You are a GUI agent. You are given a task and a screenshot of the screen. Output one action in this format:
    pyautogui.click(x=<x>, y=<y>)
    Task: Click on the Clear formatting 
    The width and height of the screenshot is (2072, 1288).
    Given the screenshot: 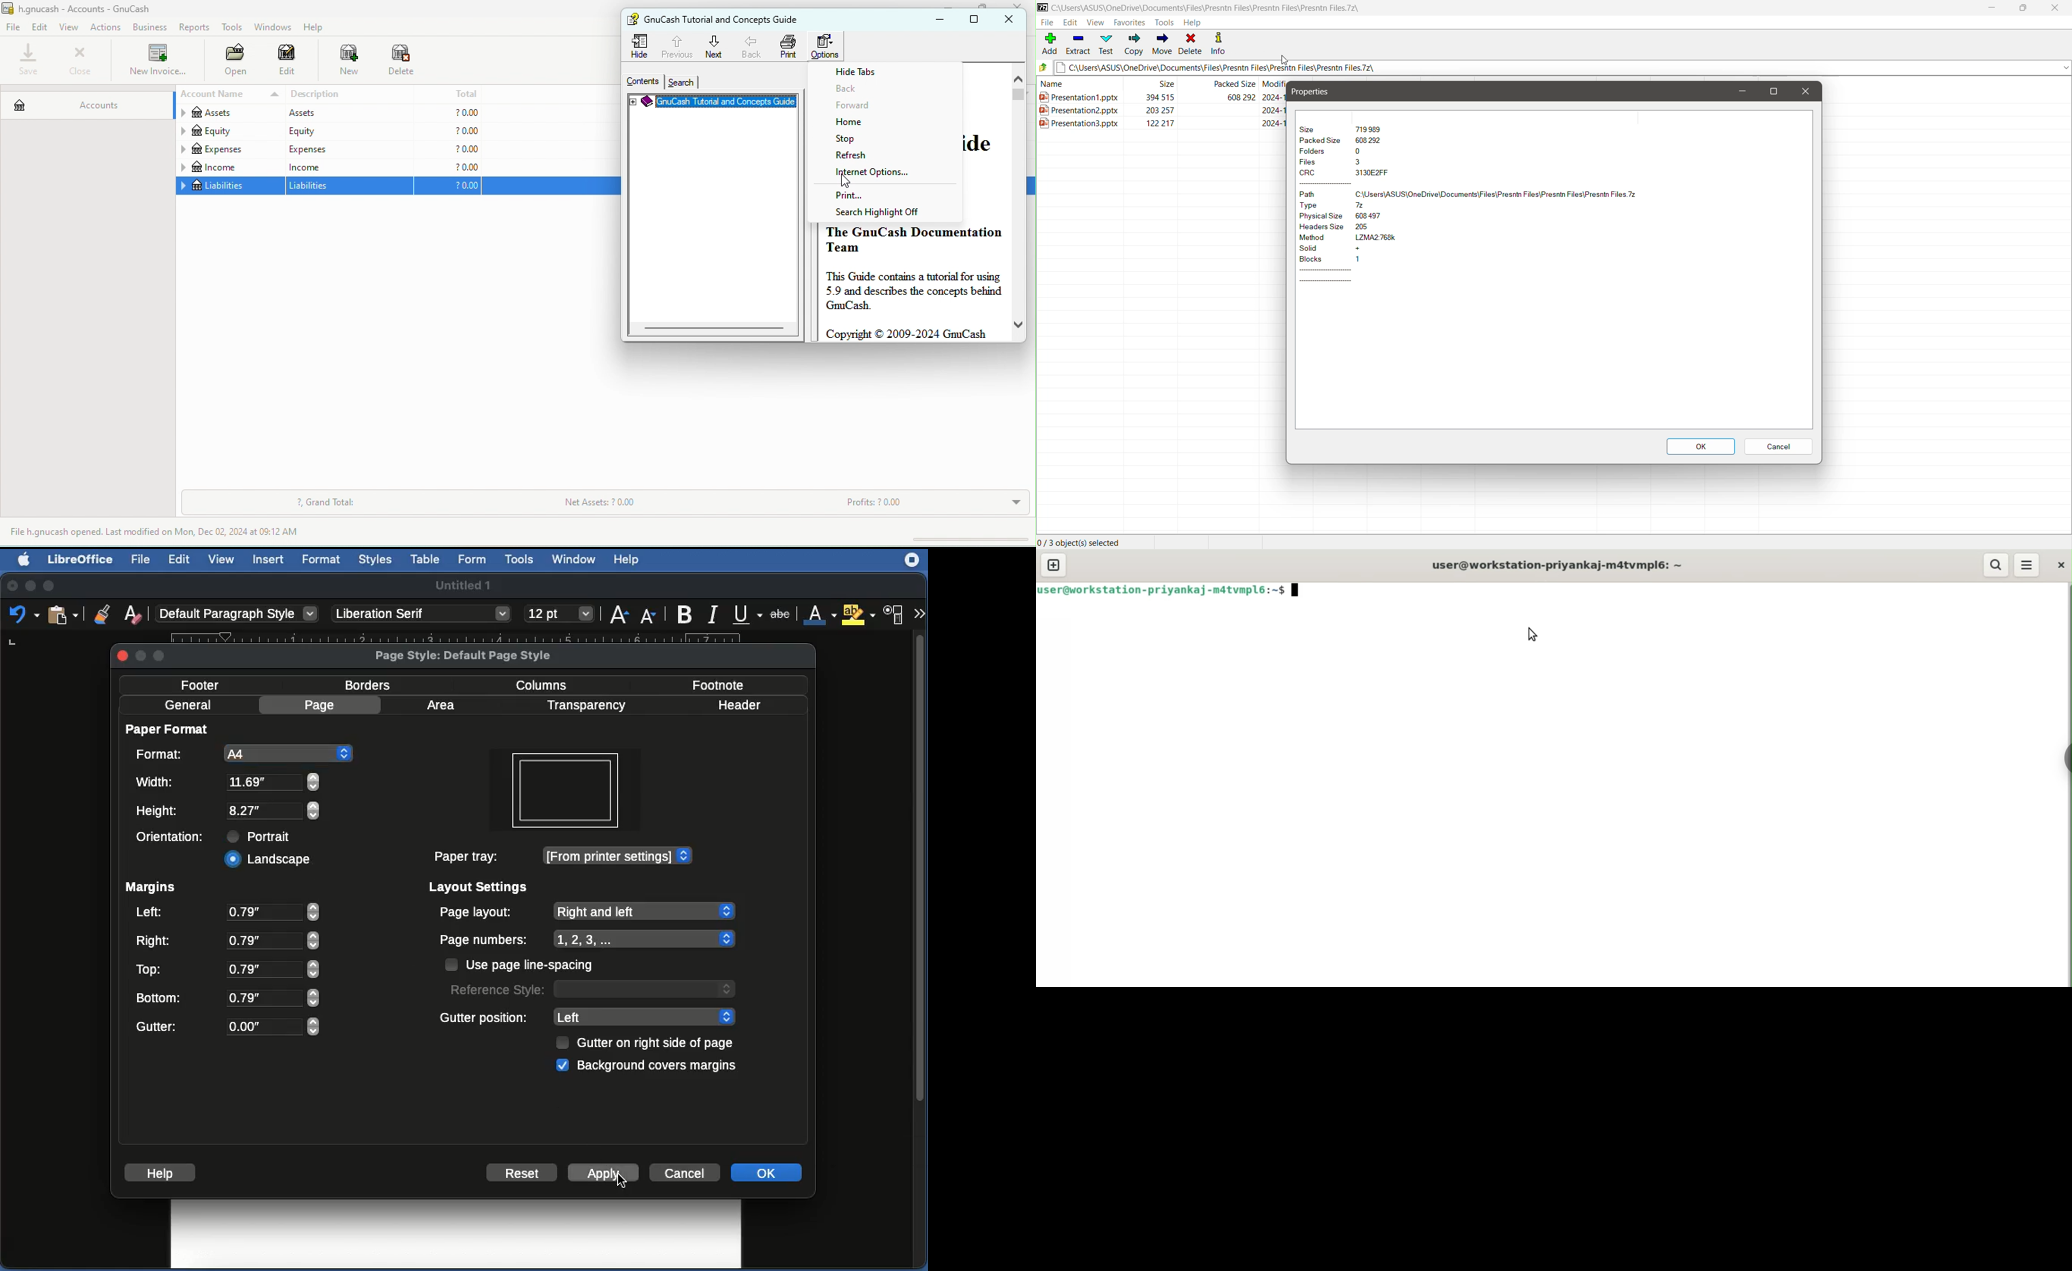 What is the action you would take?
    pyautogui.click(x=133, y=616)
    